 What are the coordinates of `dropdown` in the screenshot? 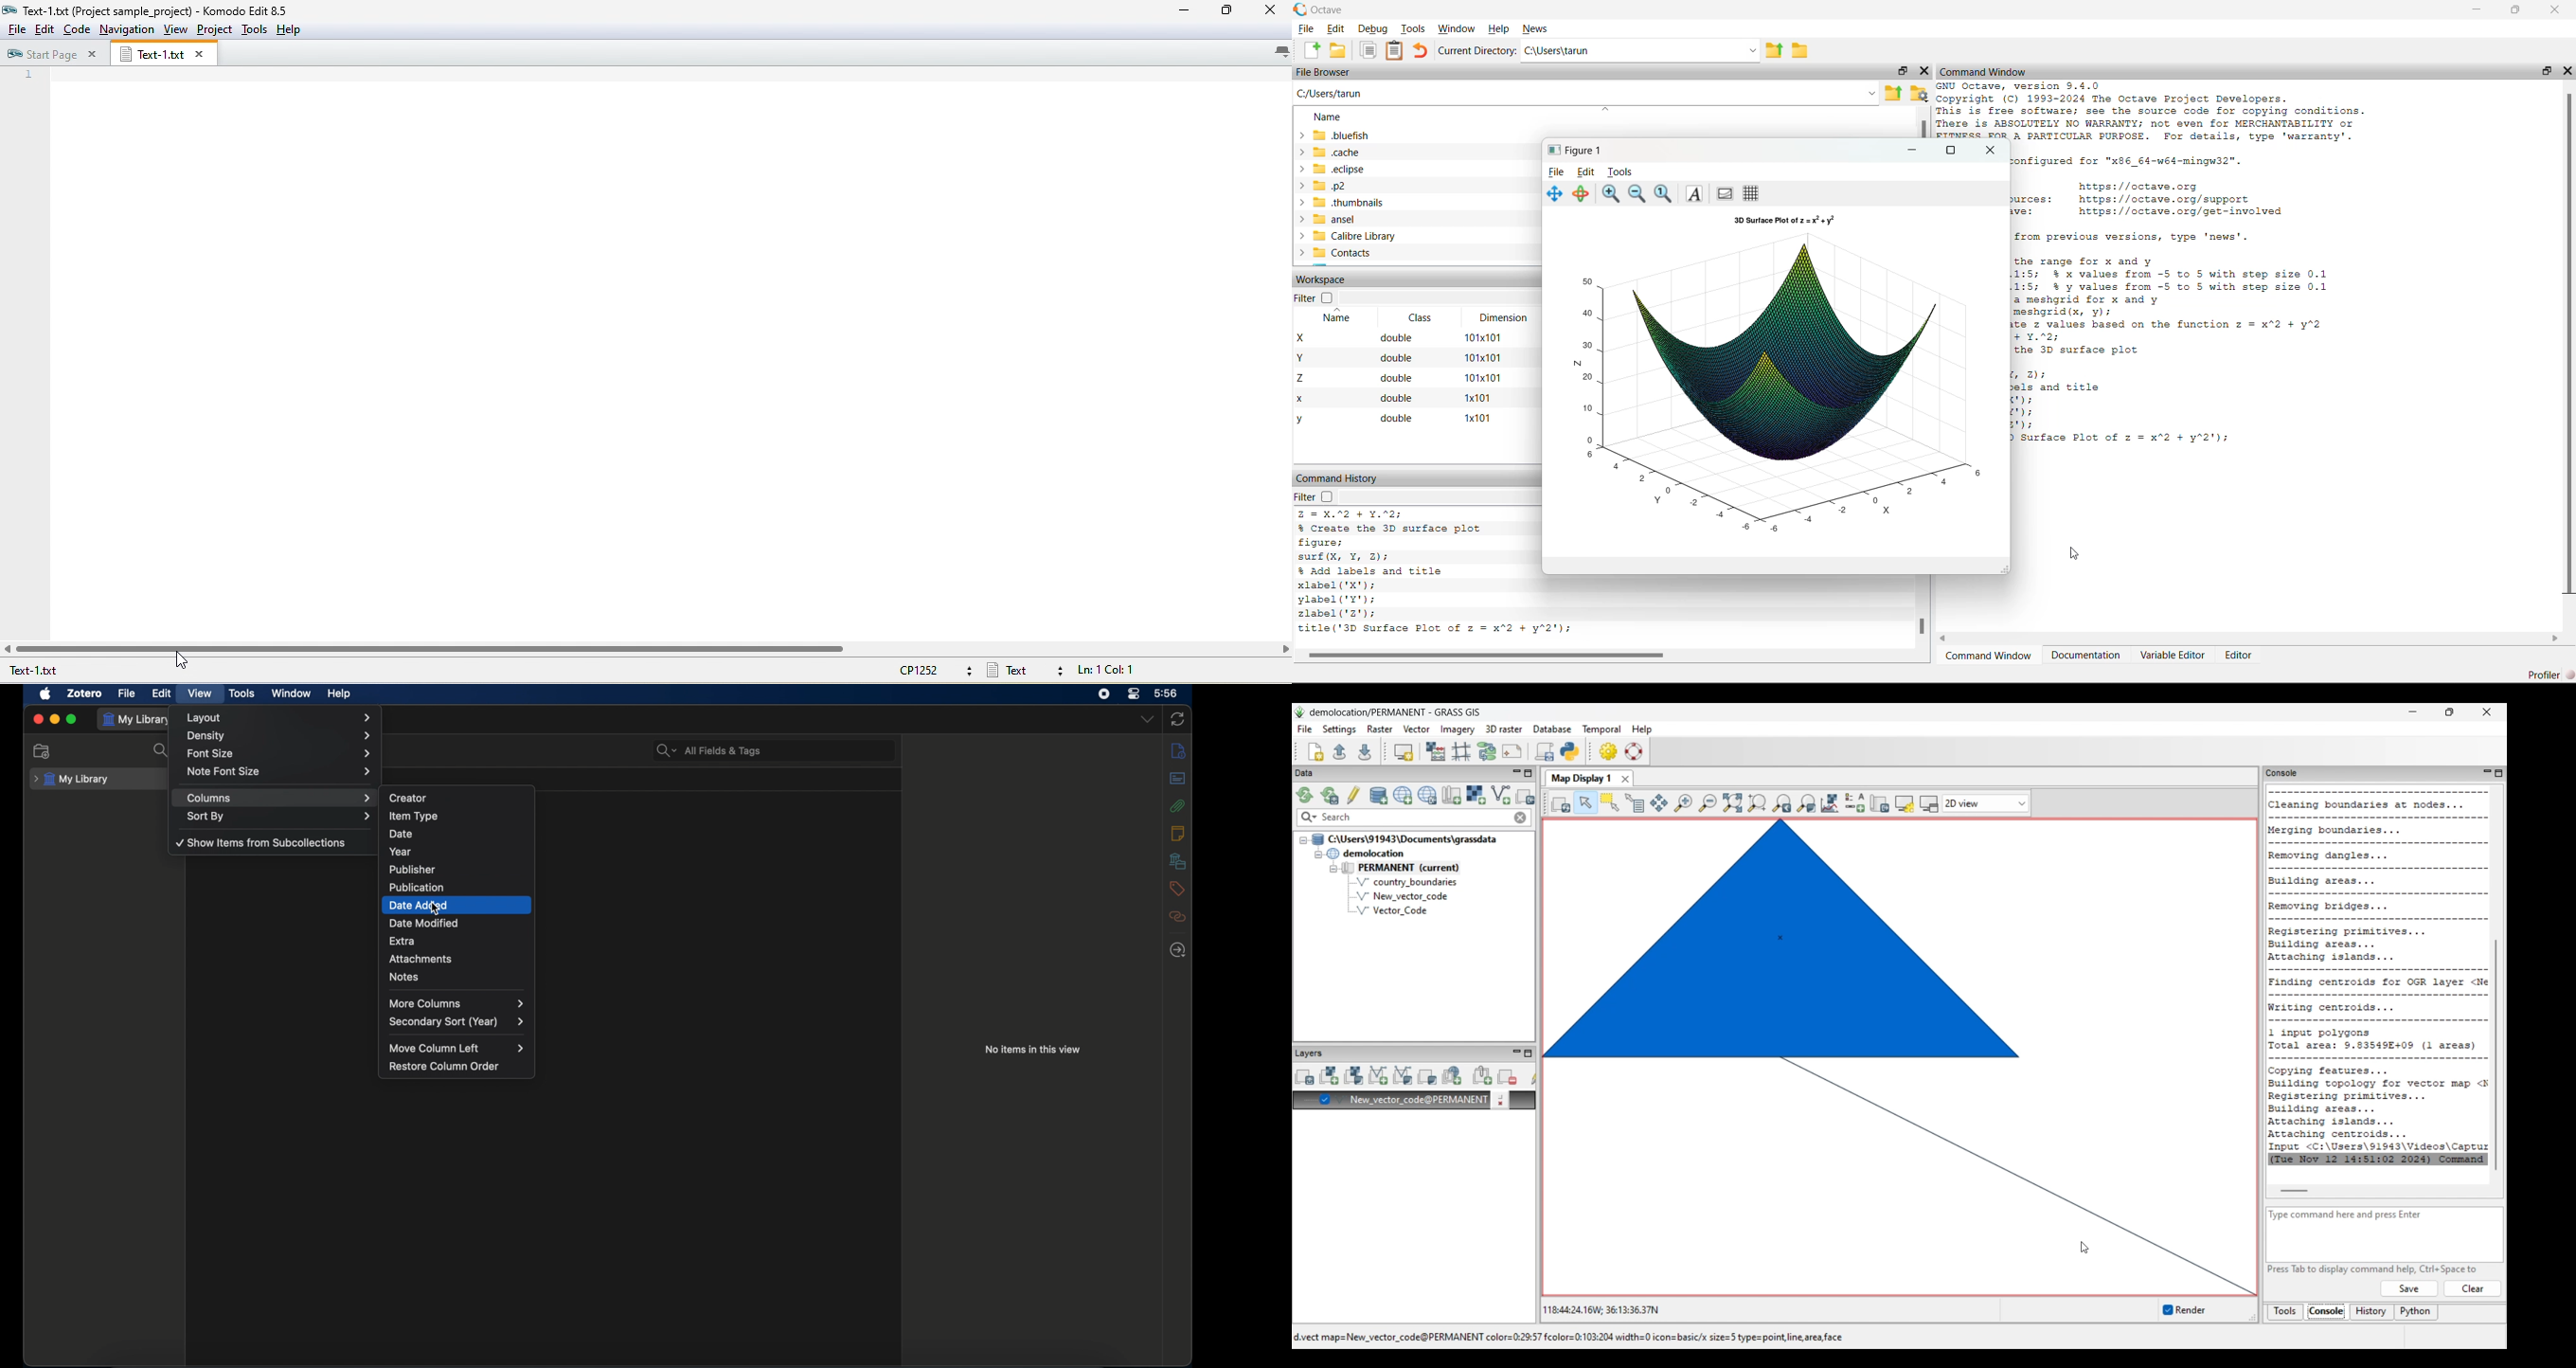 It's located at (1148, 719).